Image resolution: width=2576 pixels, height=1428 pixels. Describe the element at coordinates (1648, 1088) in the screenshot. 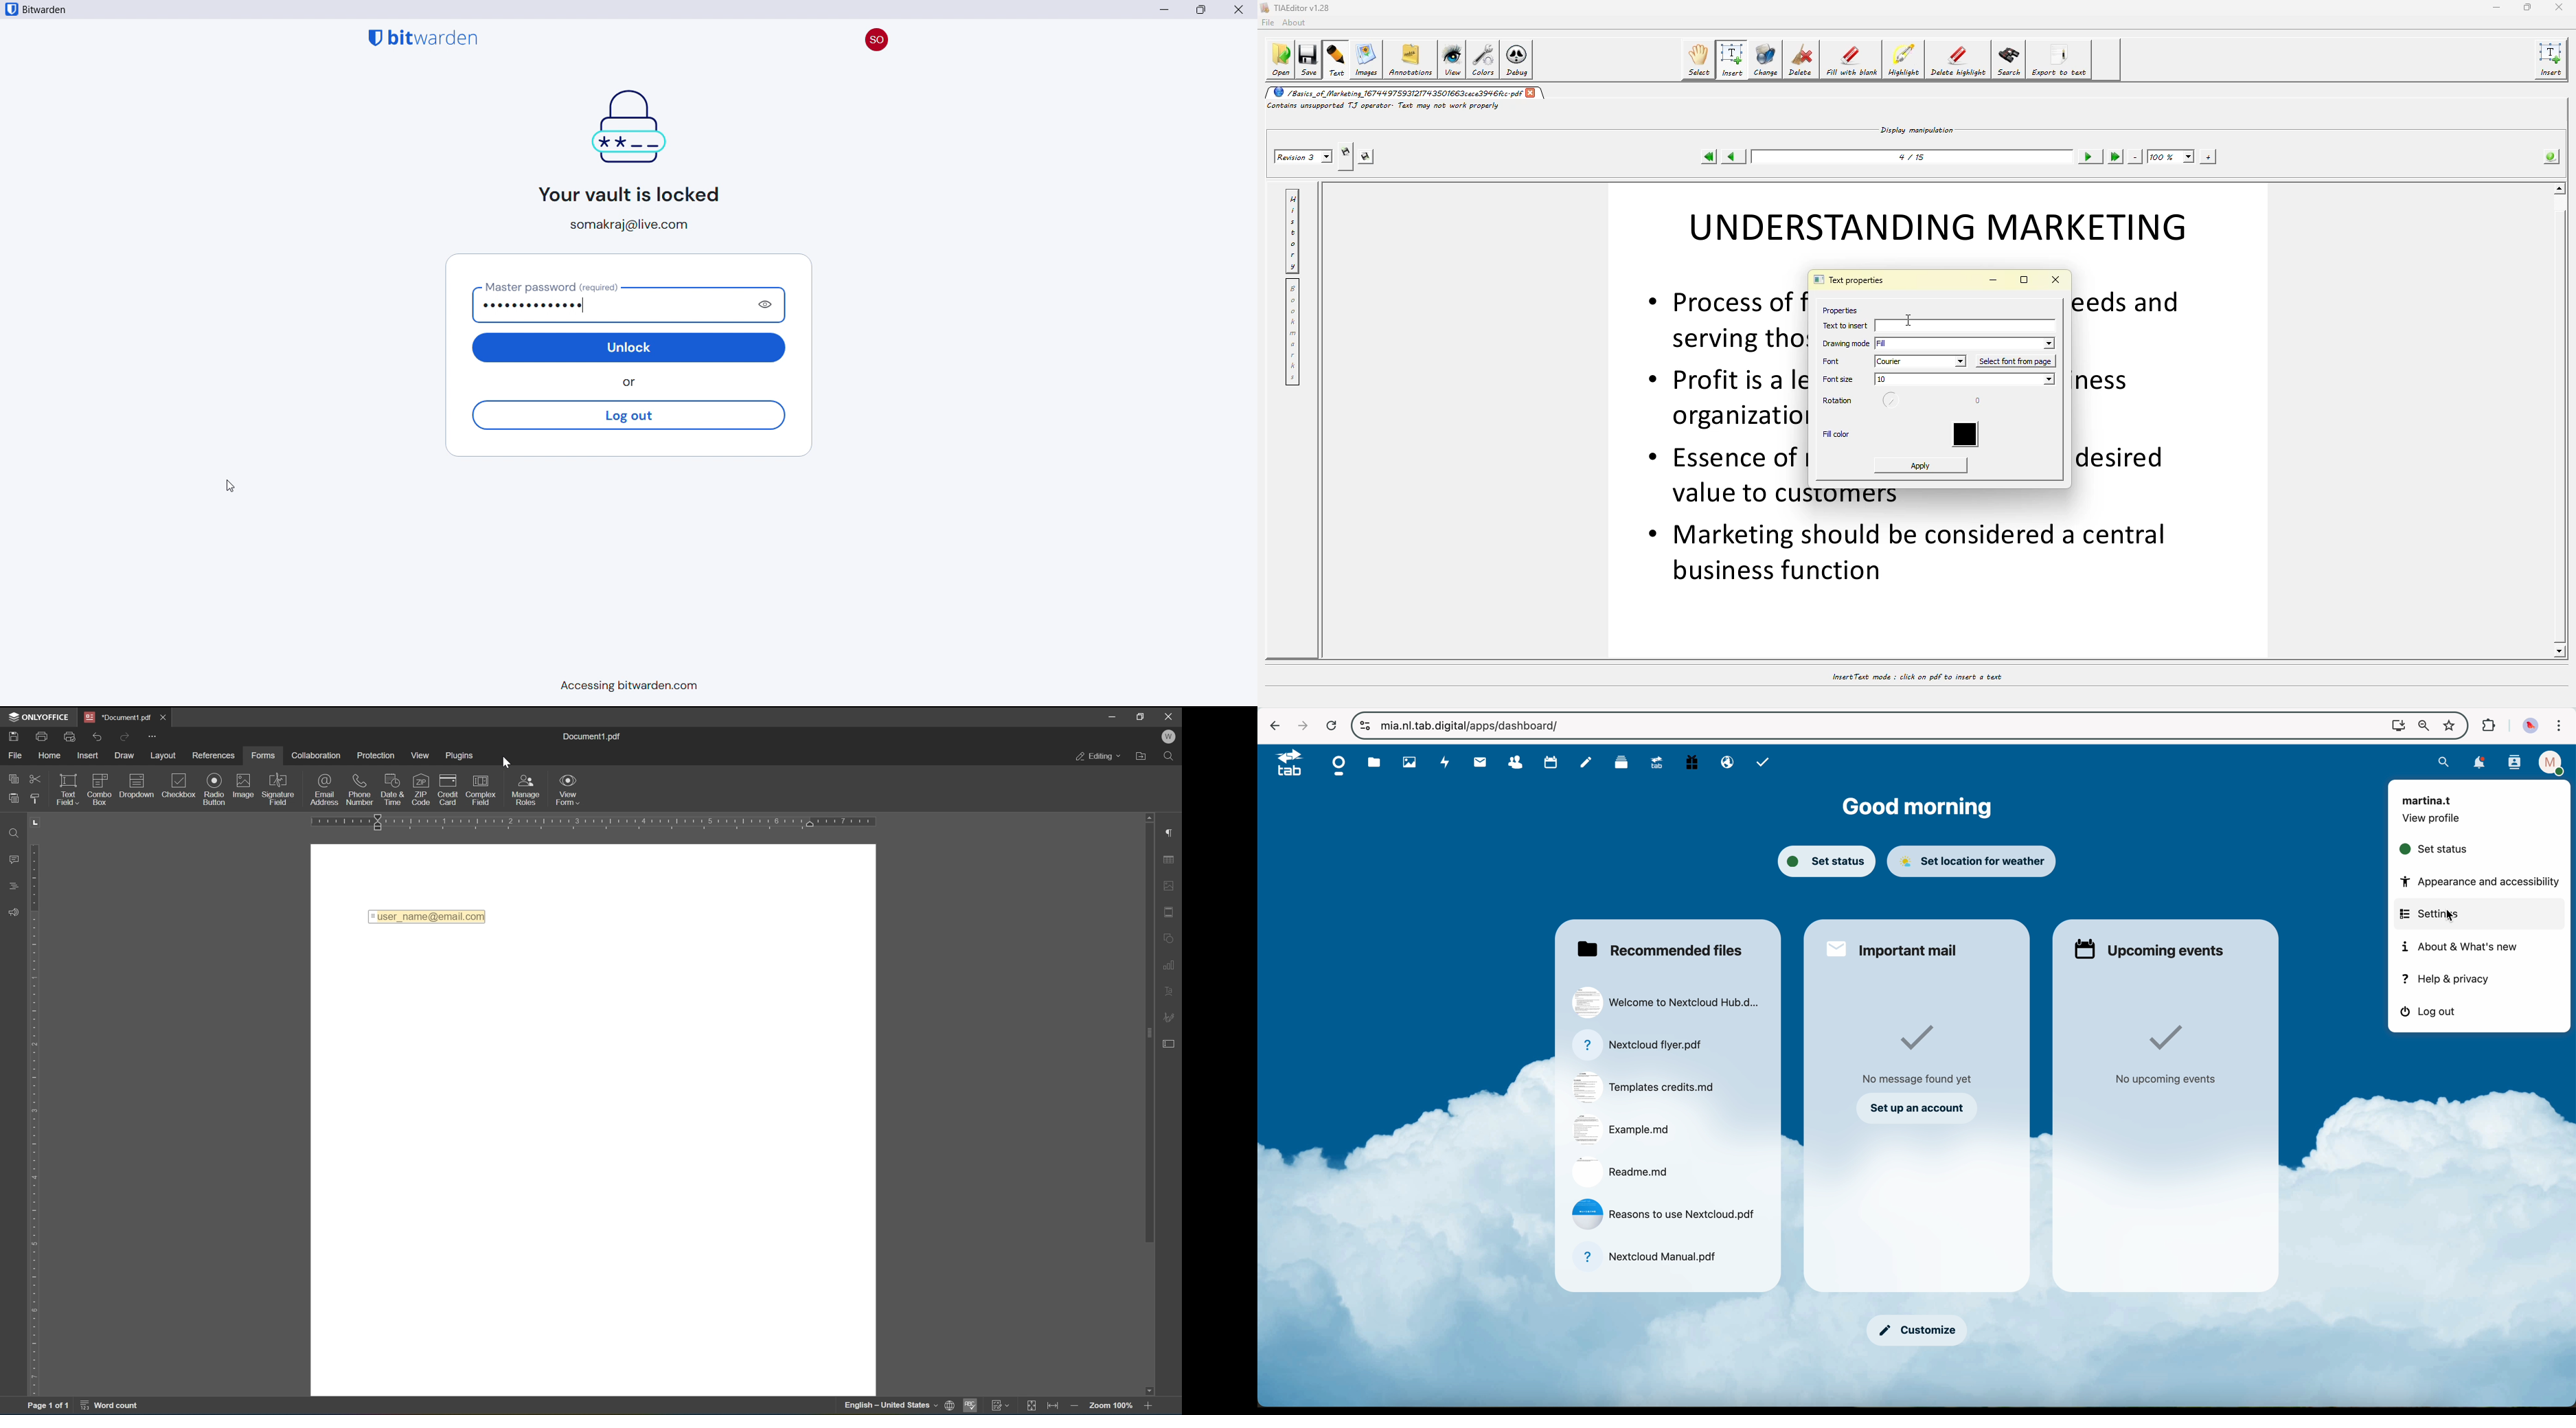

I see `file` at that location.